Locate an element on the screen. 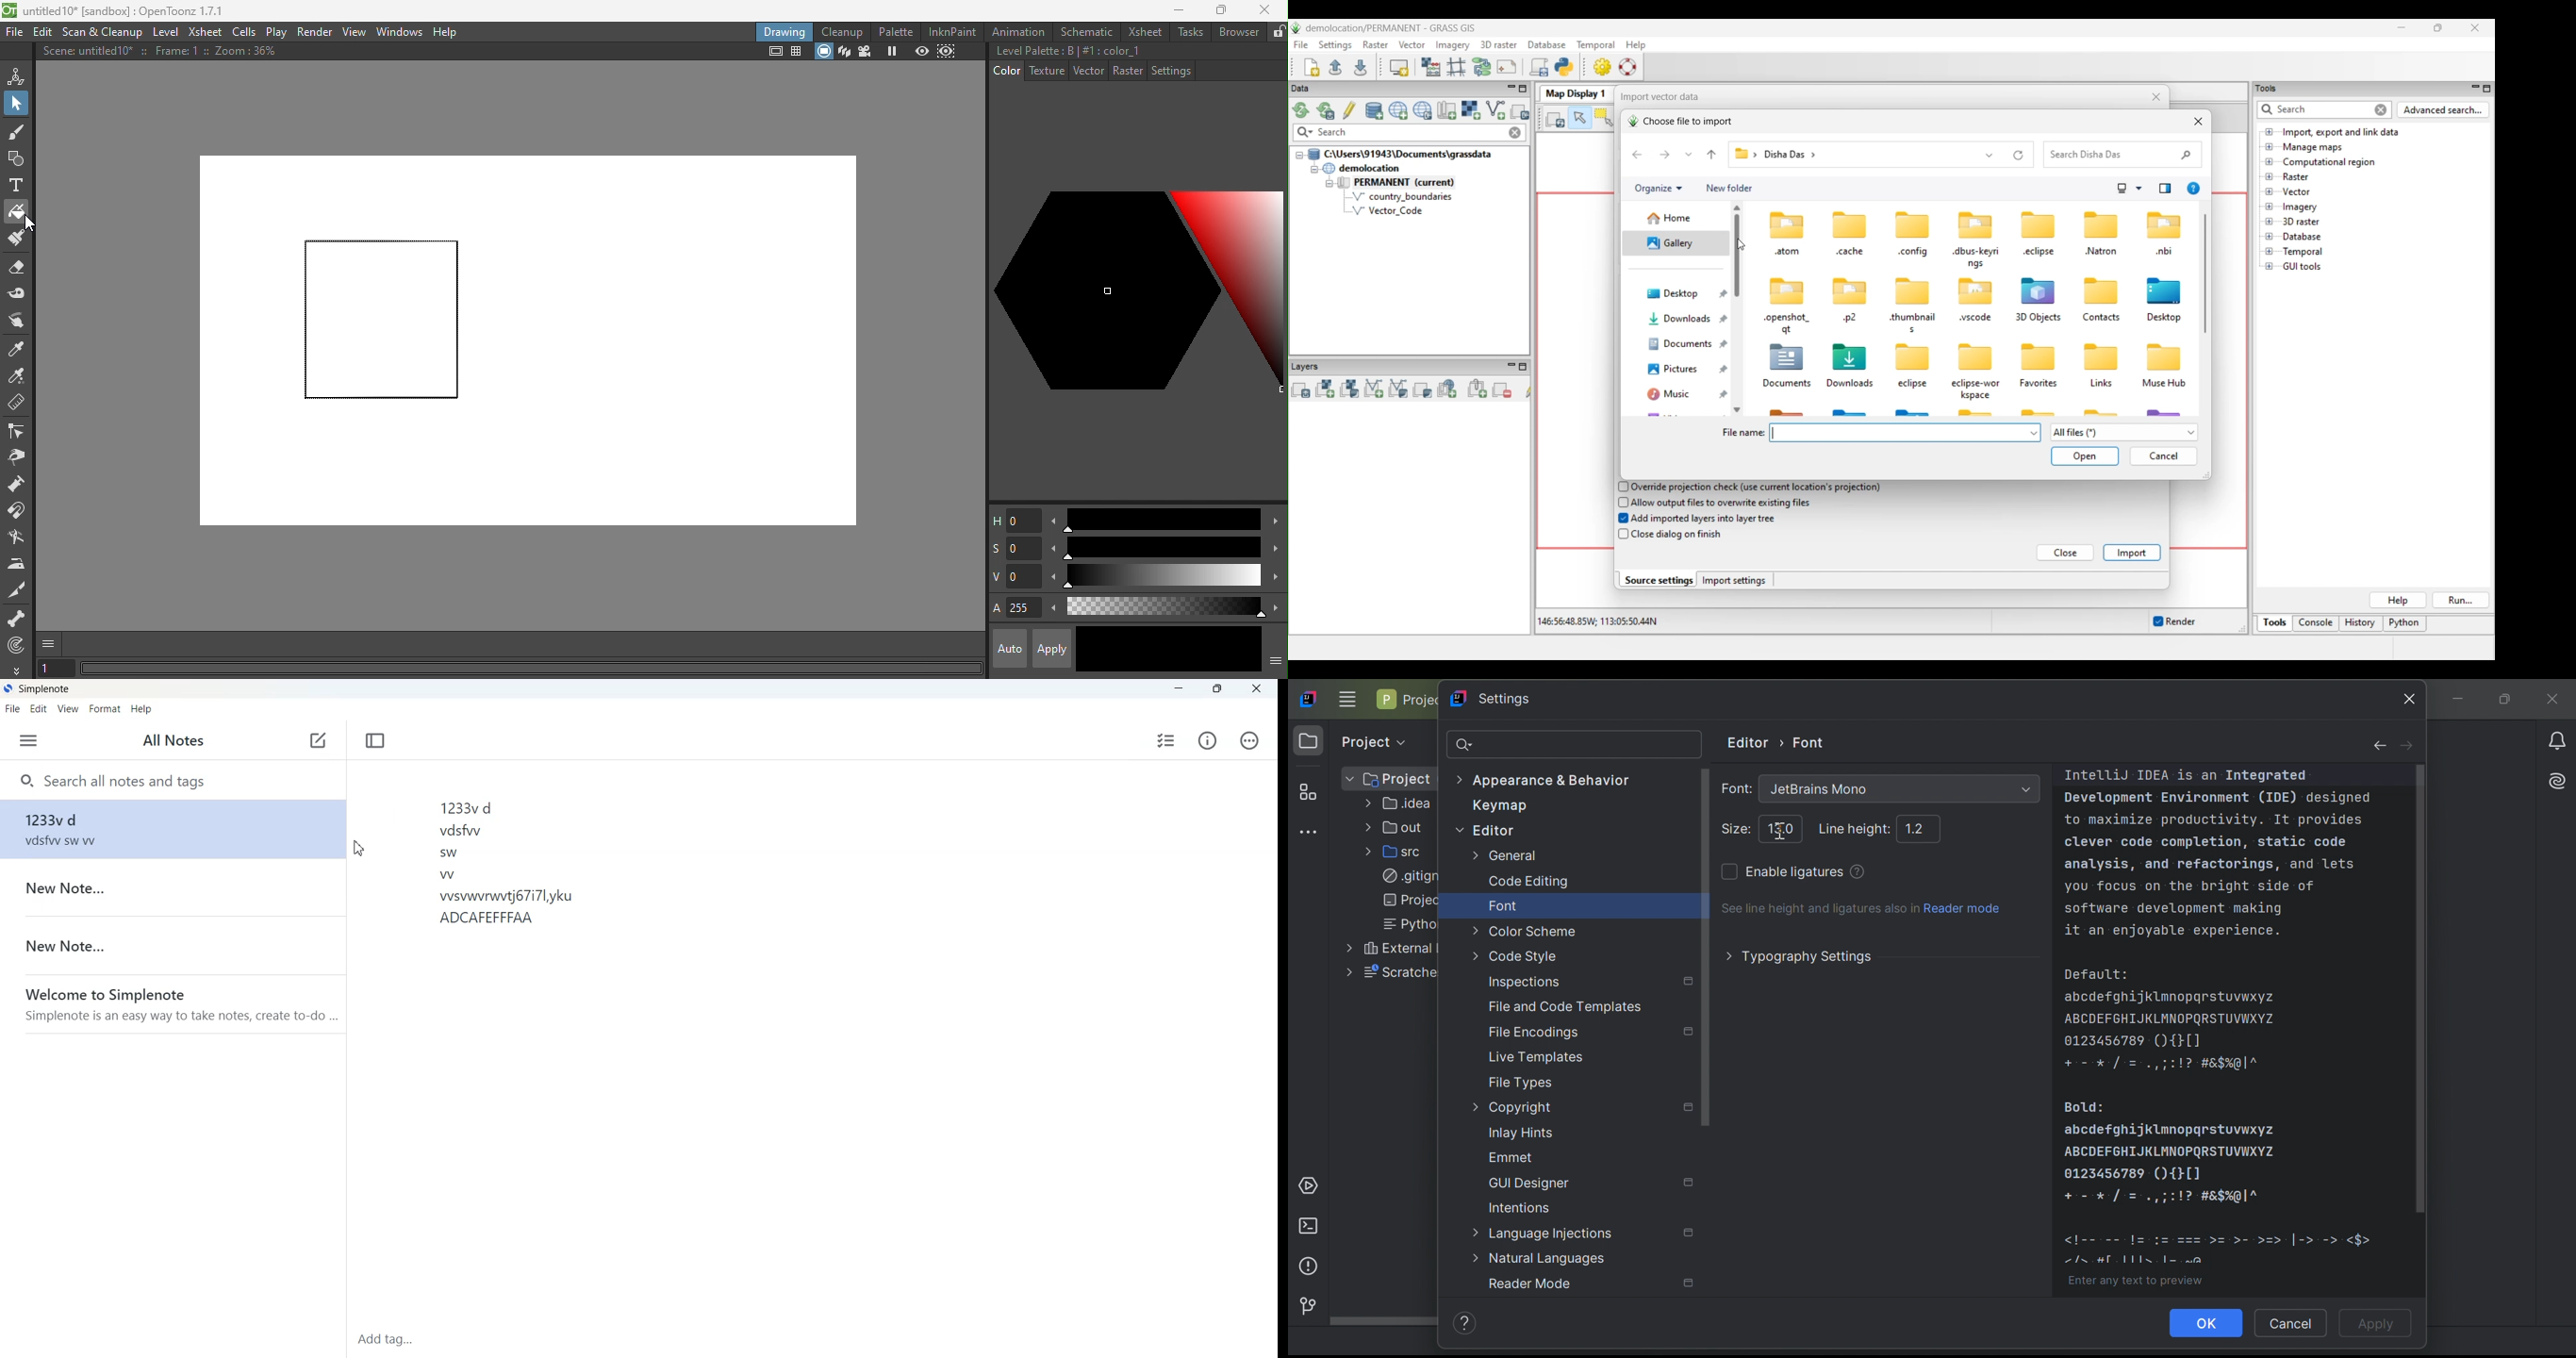 The height and width of the screenshot is (1372, 2576). Horizontal scroll bar is located at coordinates (528, 667).